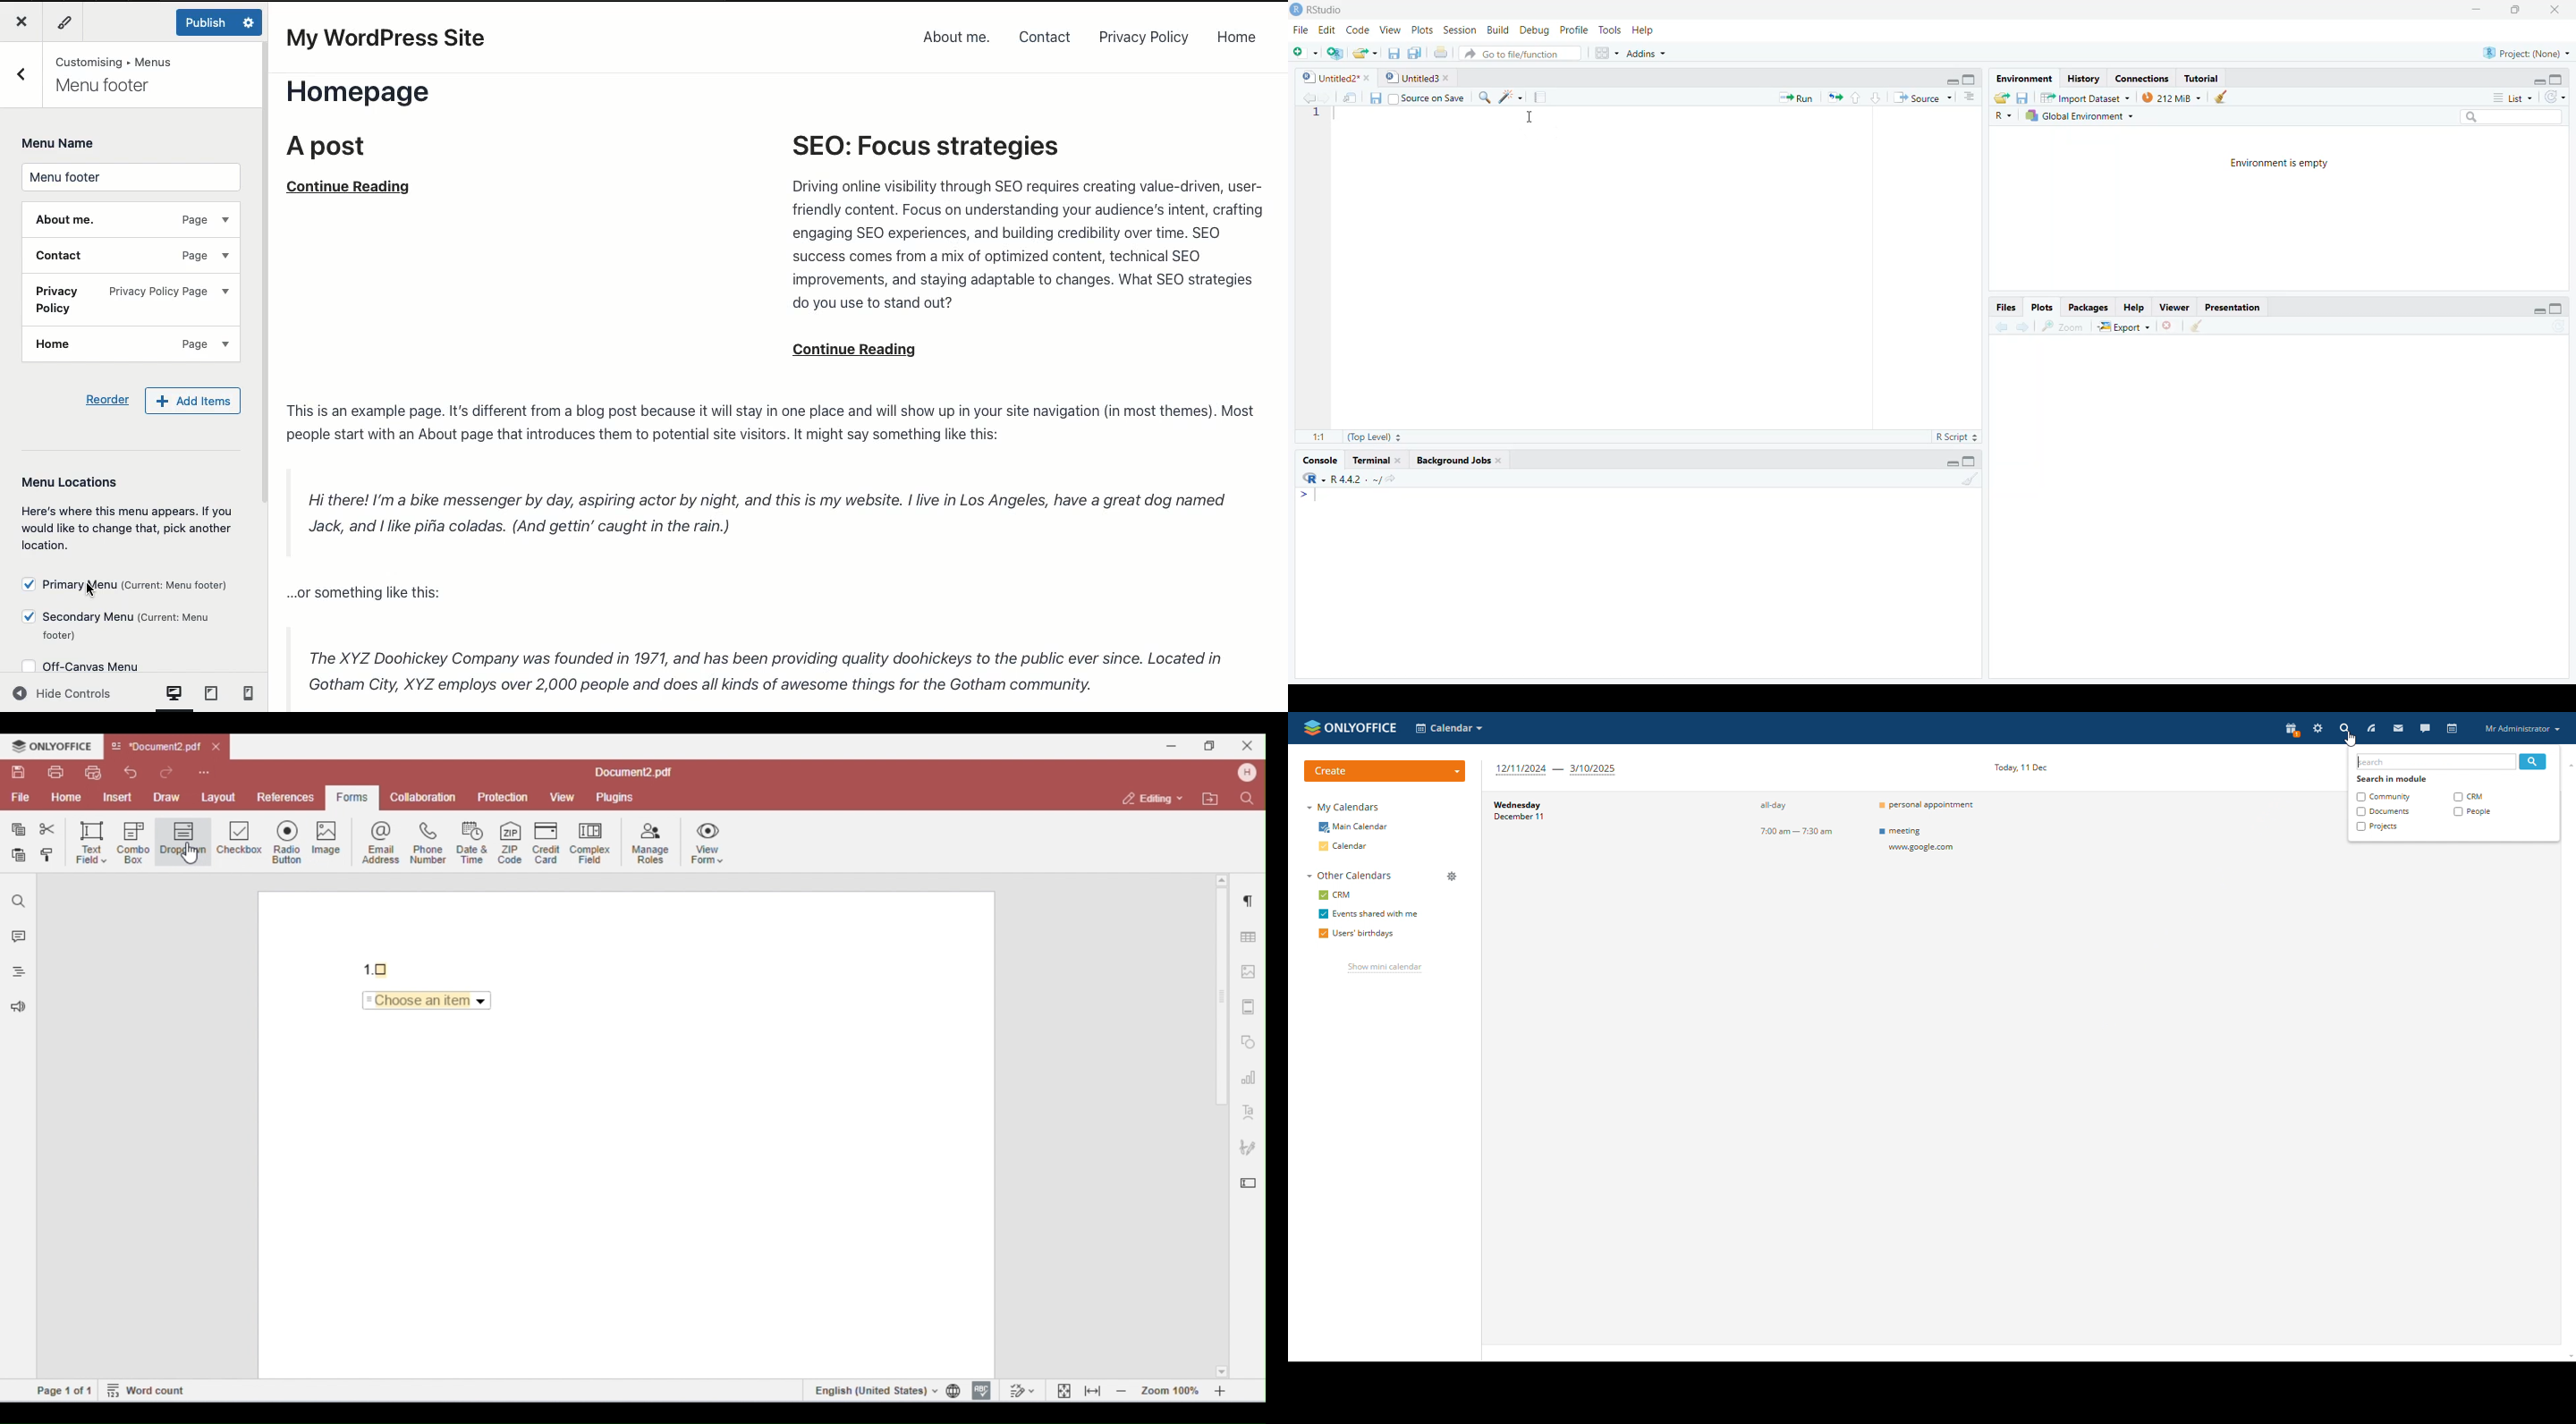  I want to click on minimize, so click(1945, 82).